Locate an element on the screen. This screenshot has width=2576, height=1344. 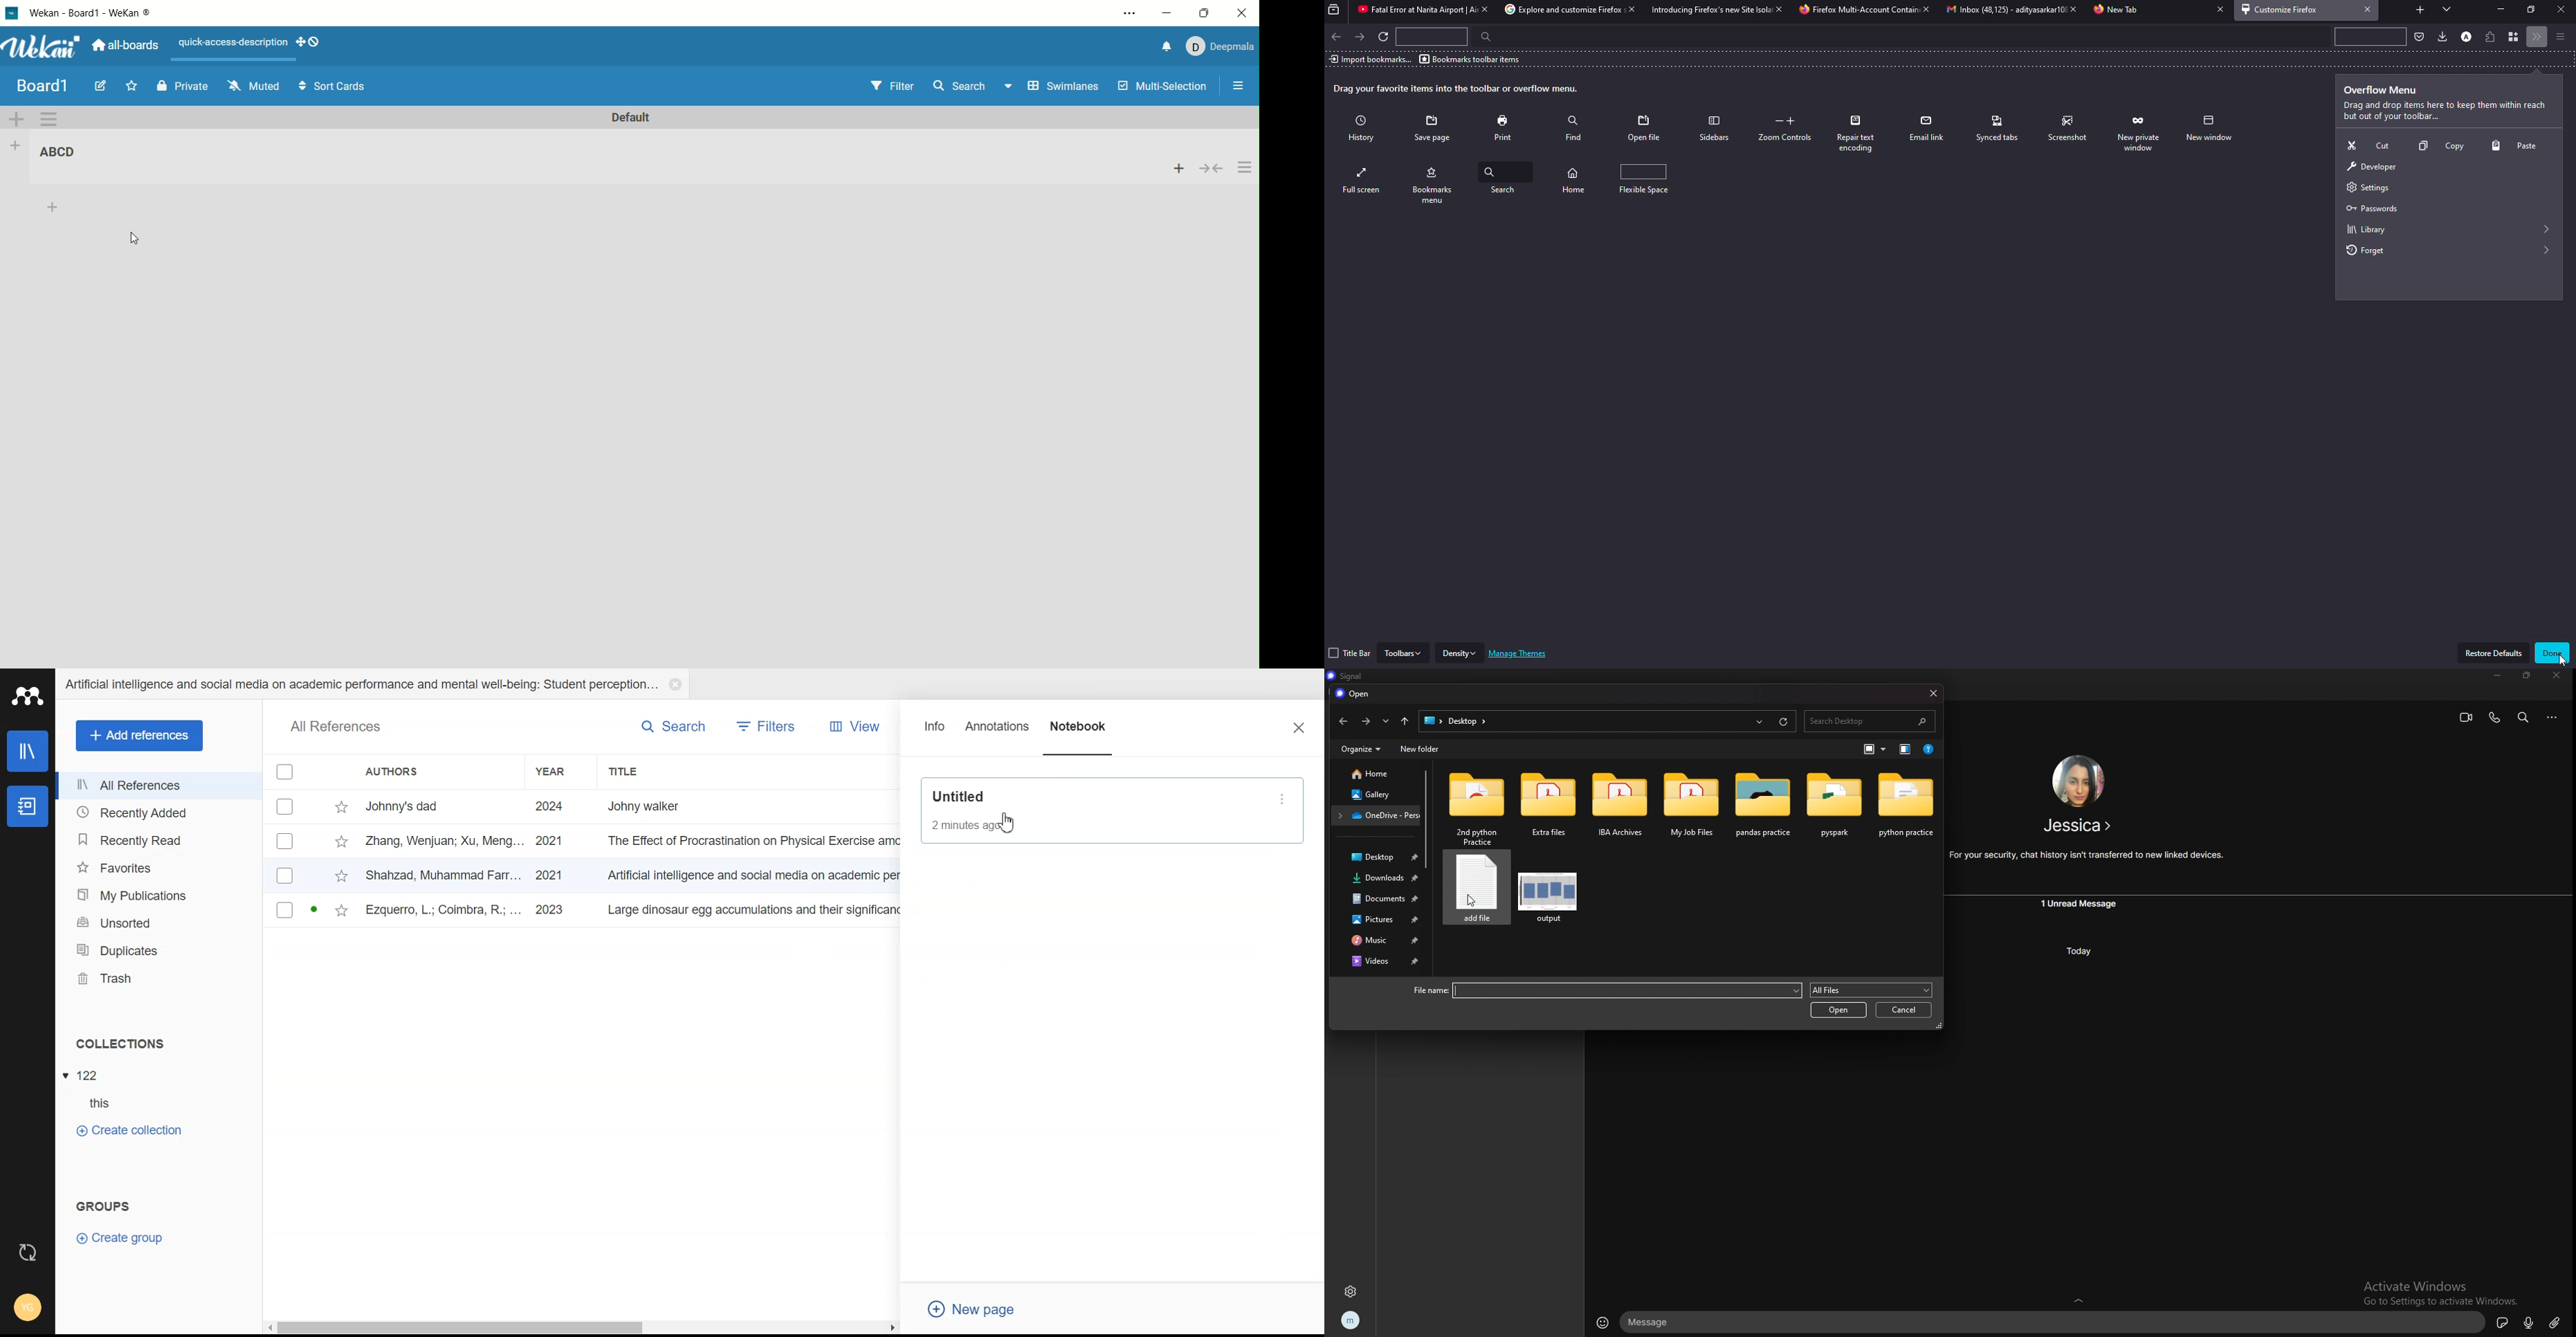
music is located at coordinates (1378, 941).